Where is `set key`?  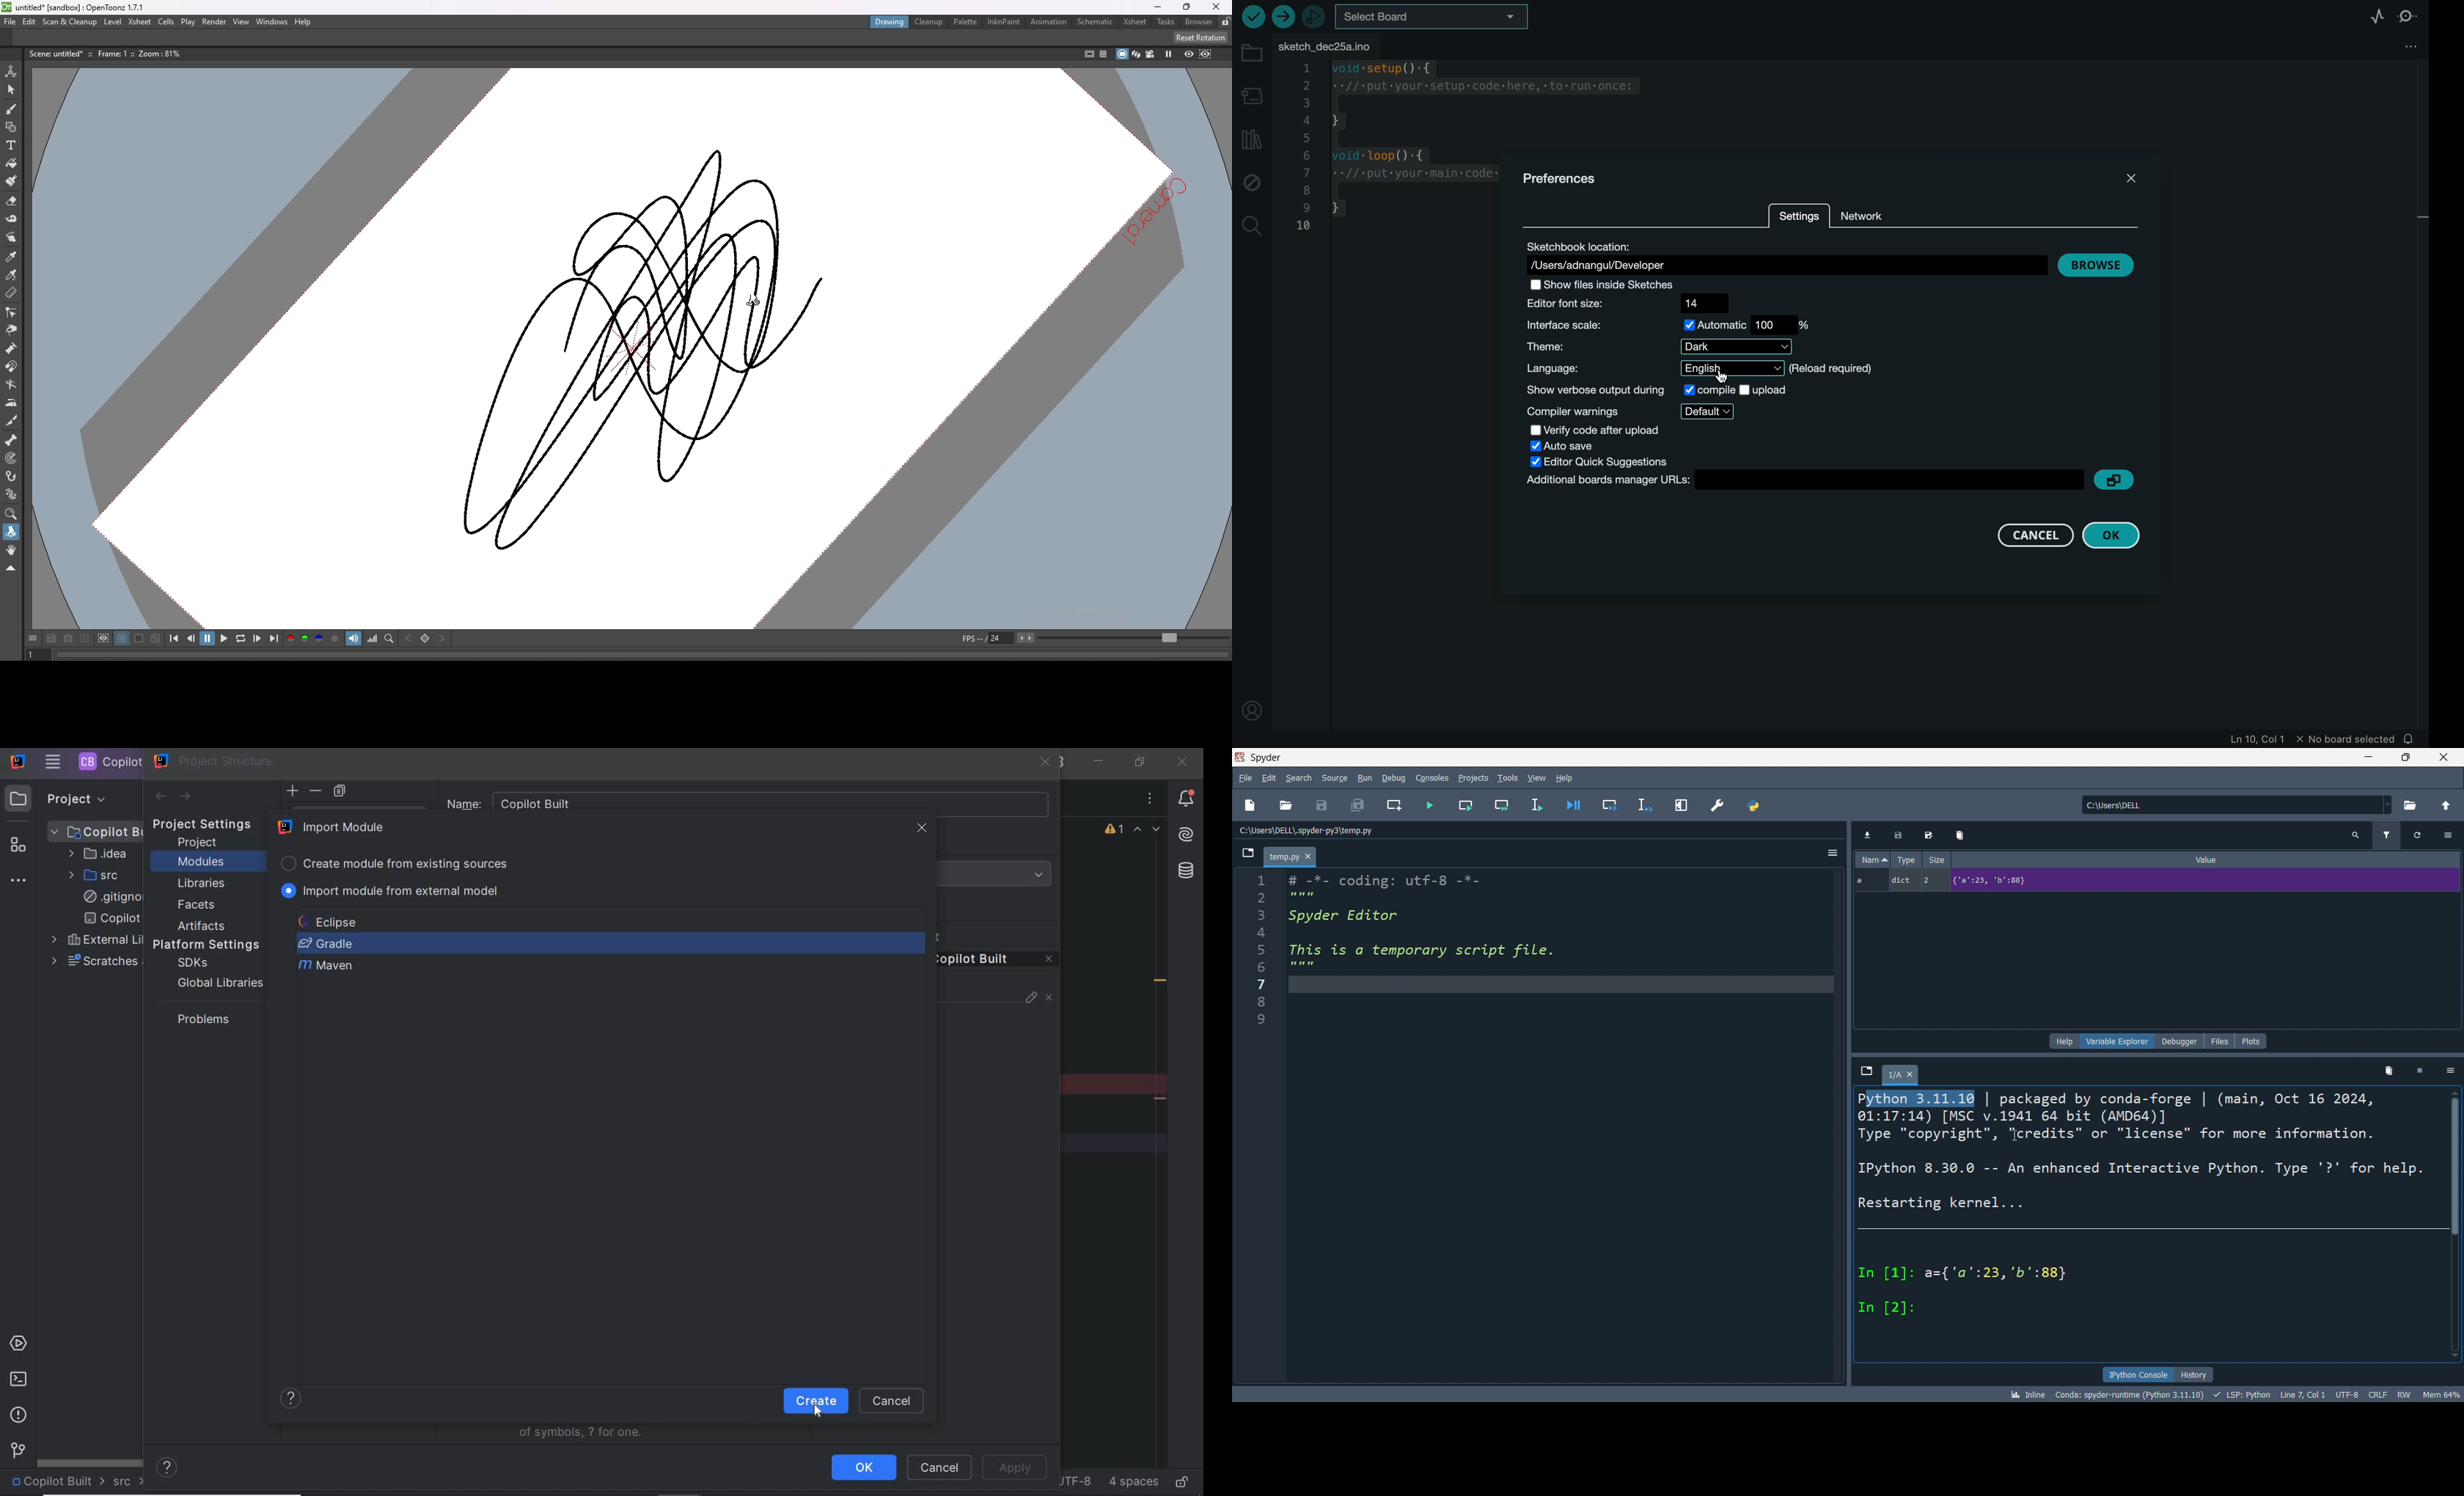 set key is located at coordinates (425, 638).